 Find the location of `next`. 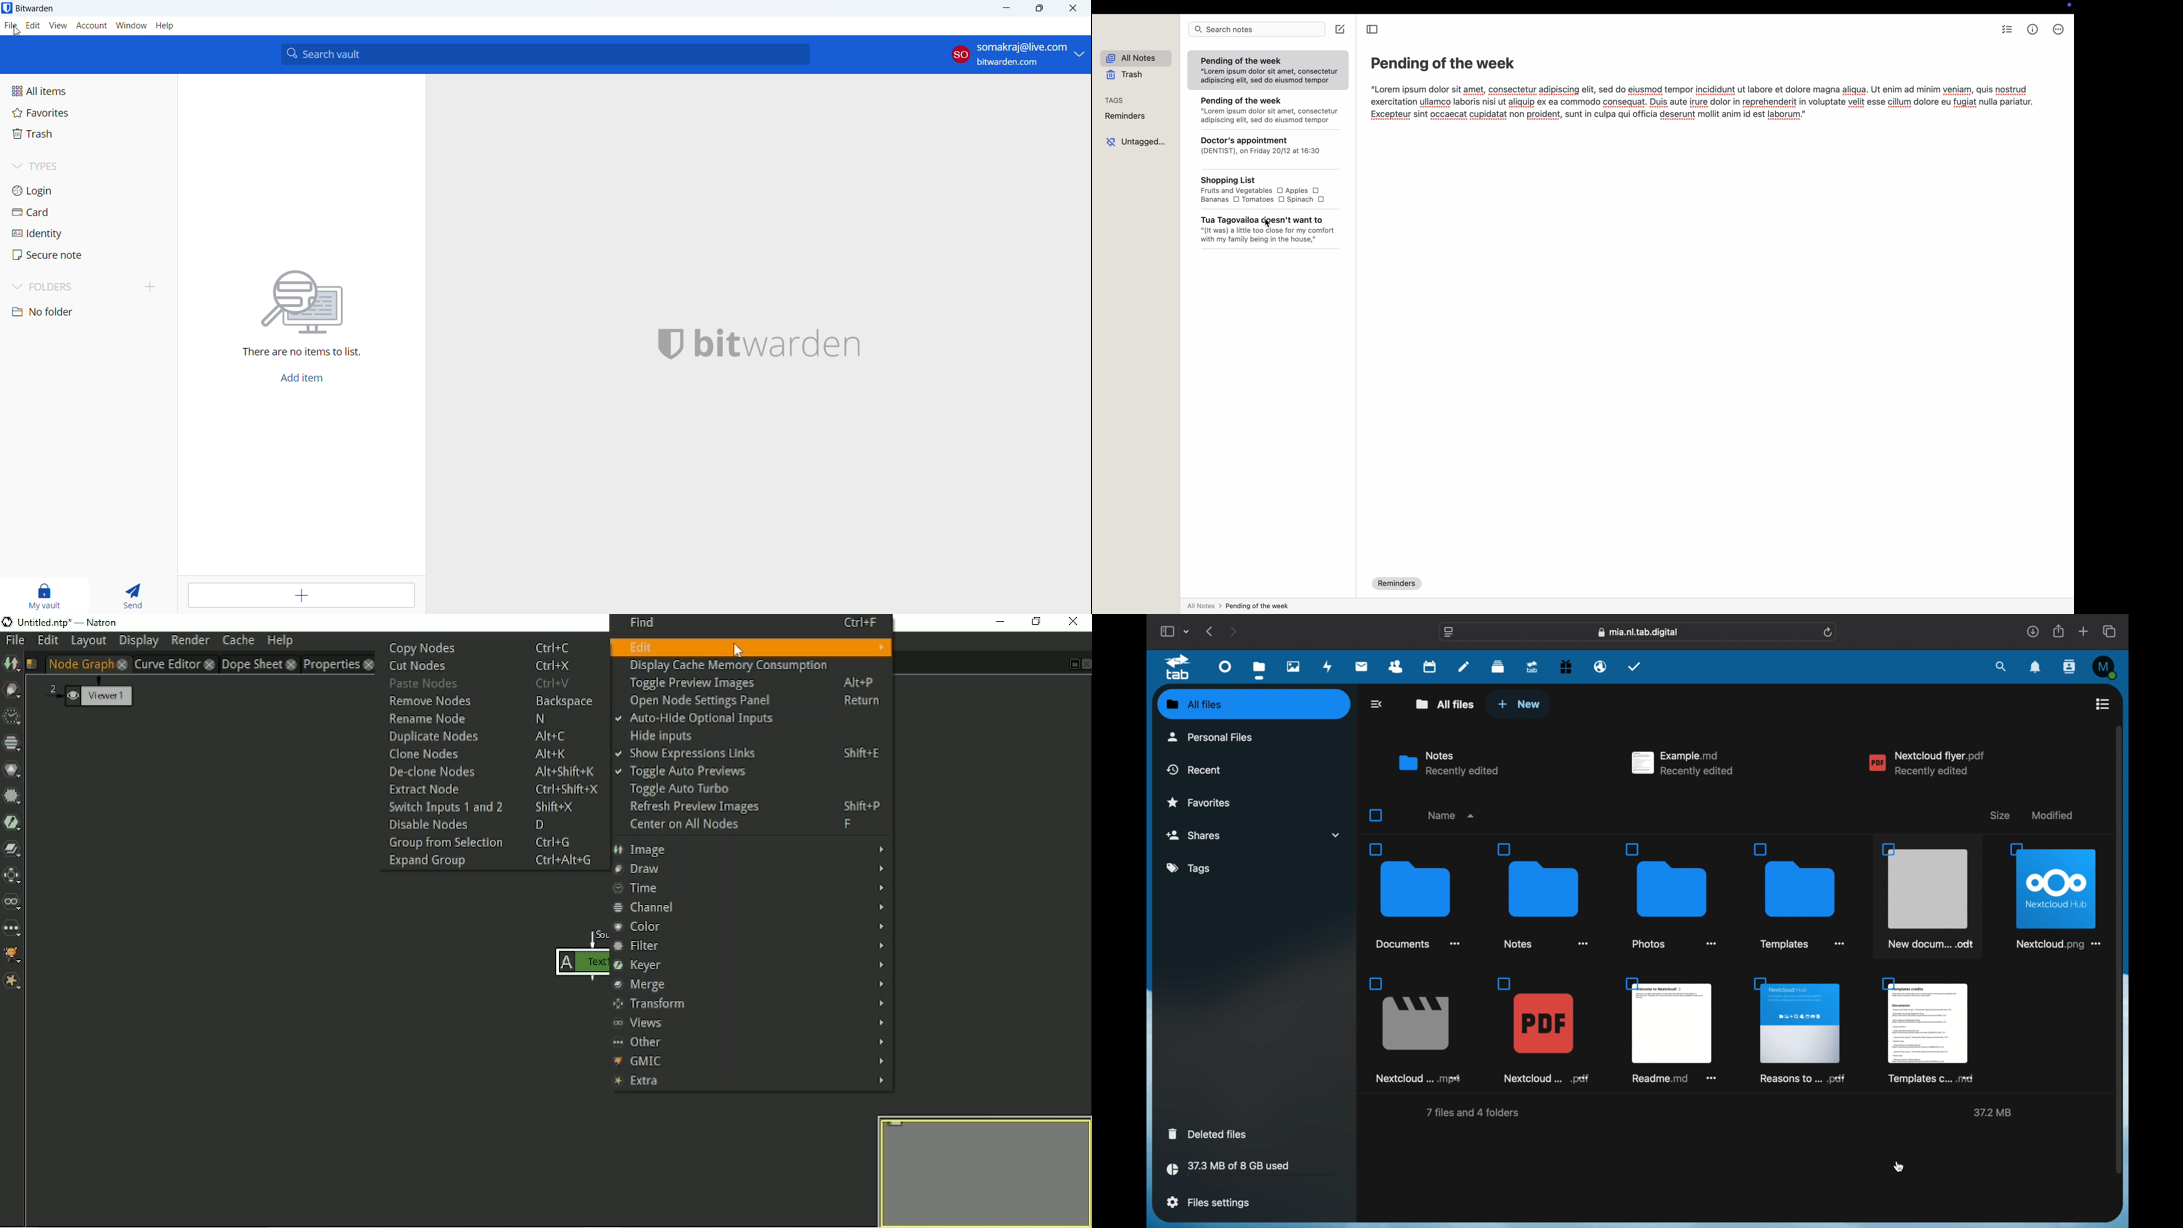

next is located at coordinates (1233, 631).